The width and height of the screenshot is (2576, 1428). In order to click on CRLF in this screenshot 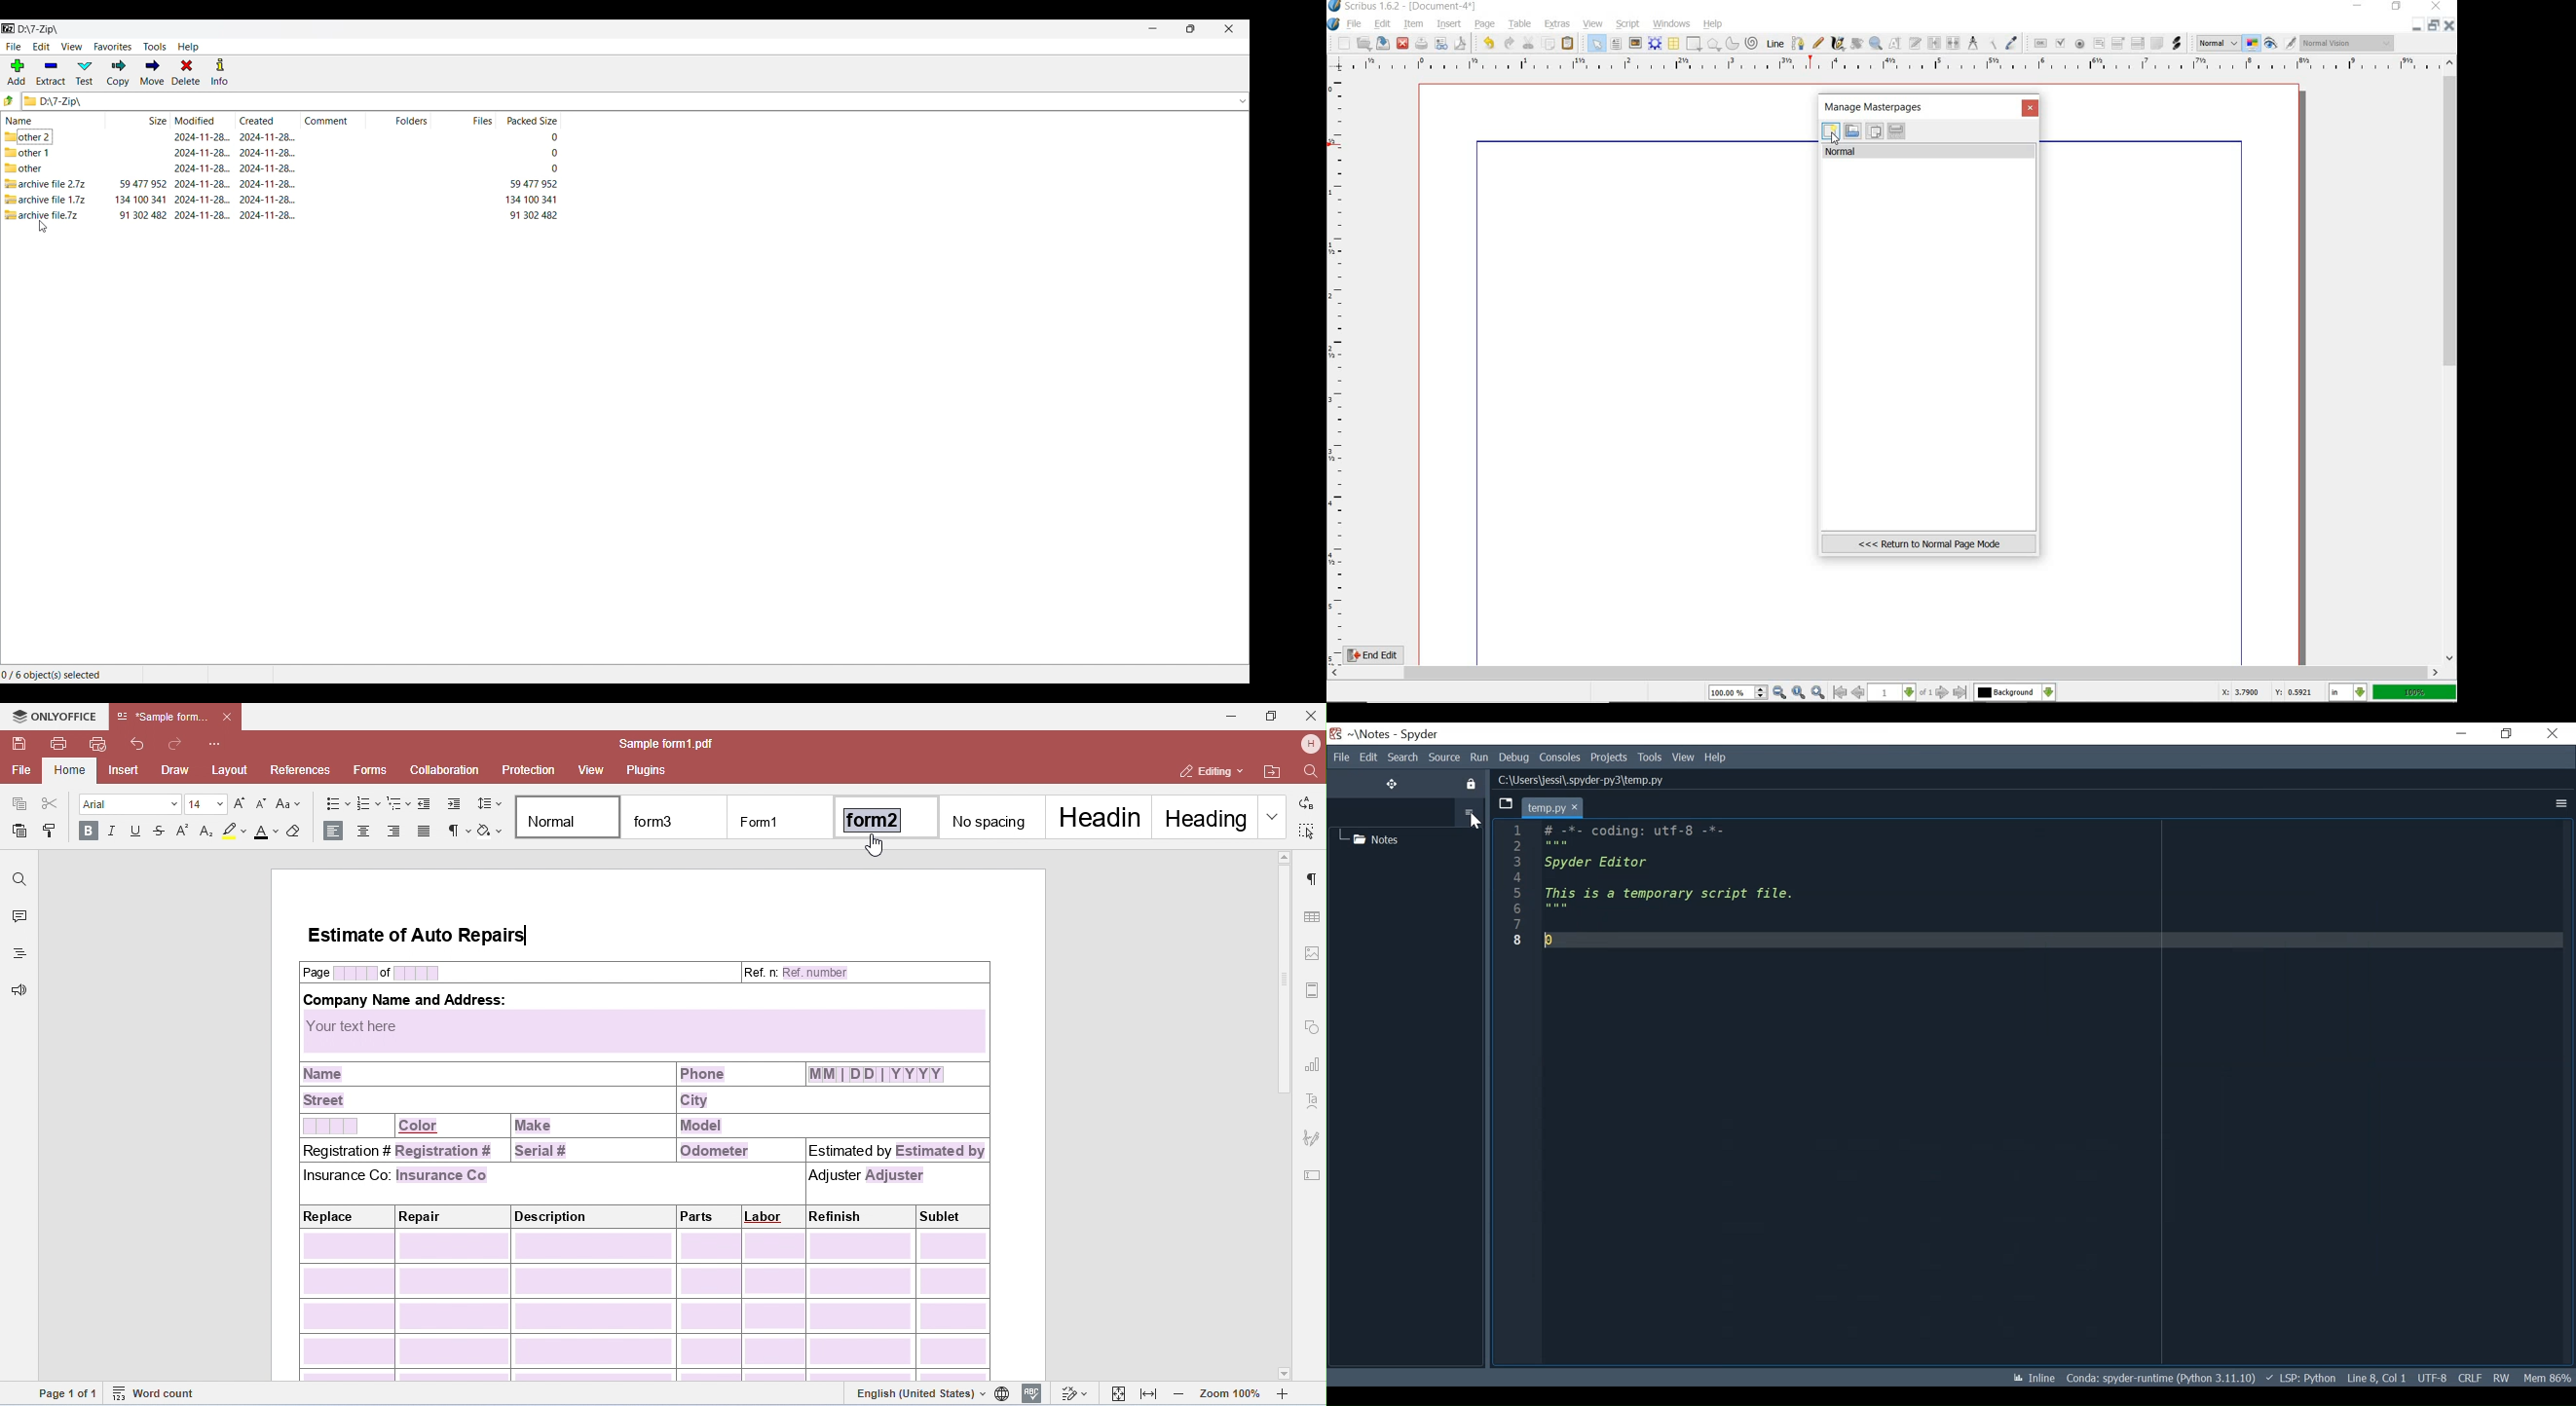, I will do `click(2468, 1377)`.